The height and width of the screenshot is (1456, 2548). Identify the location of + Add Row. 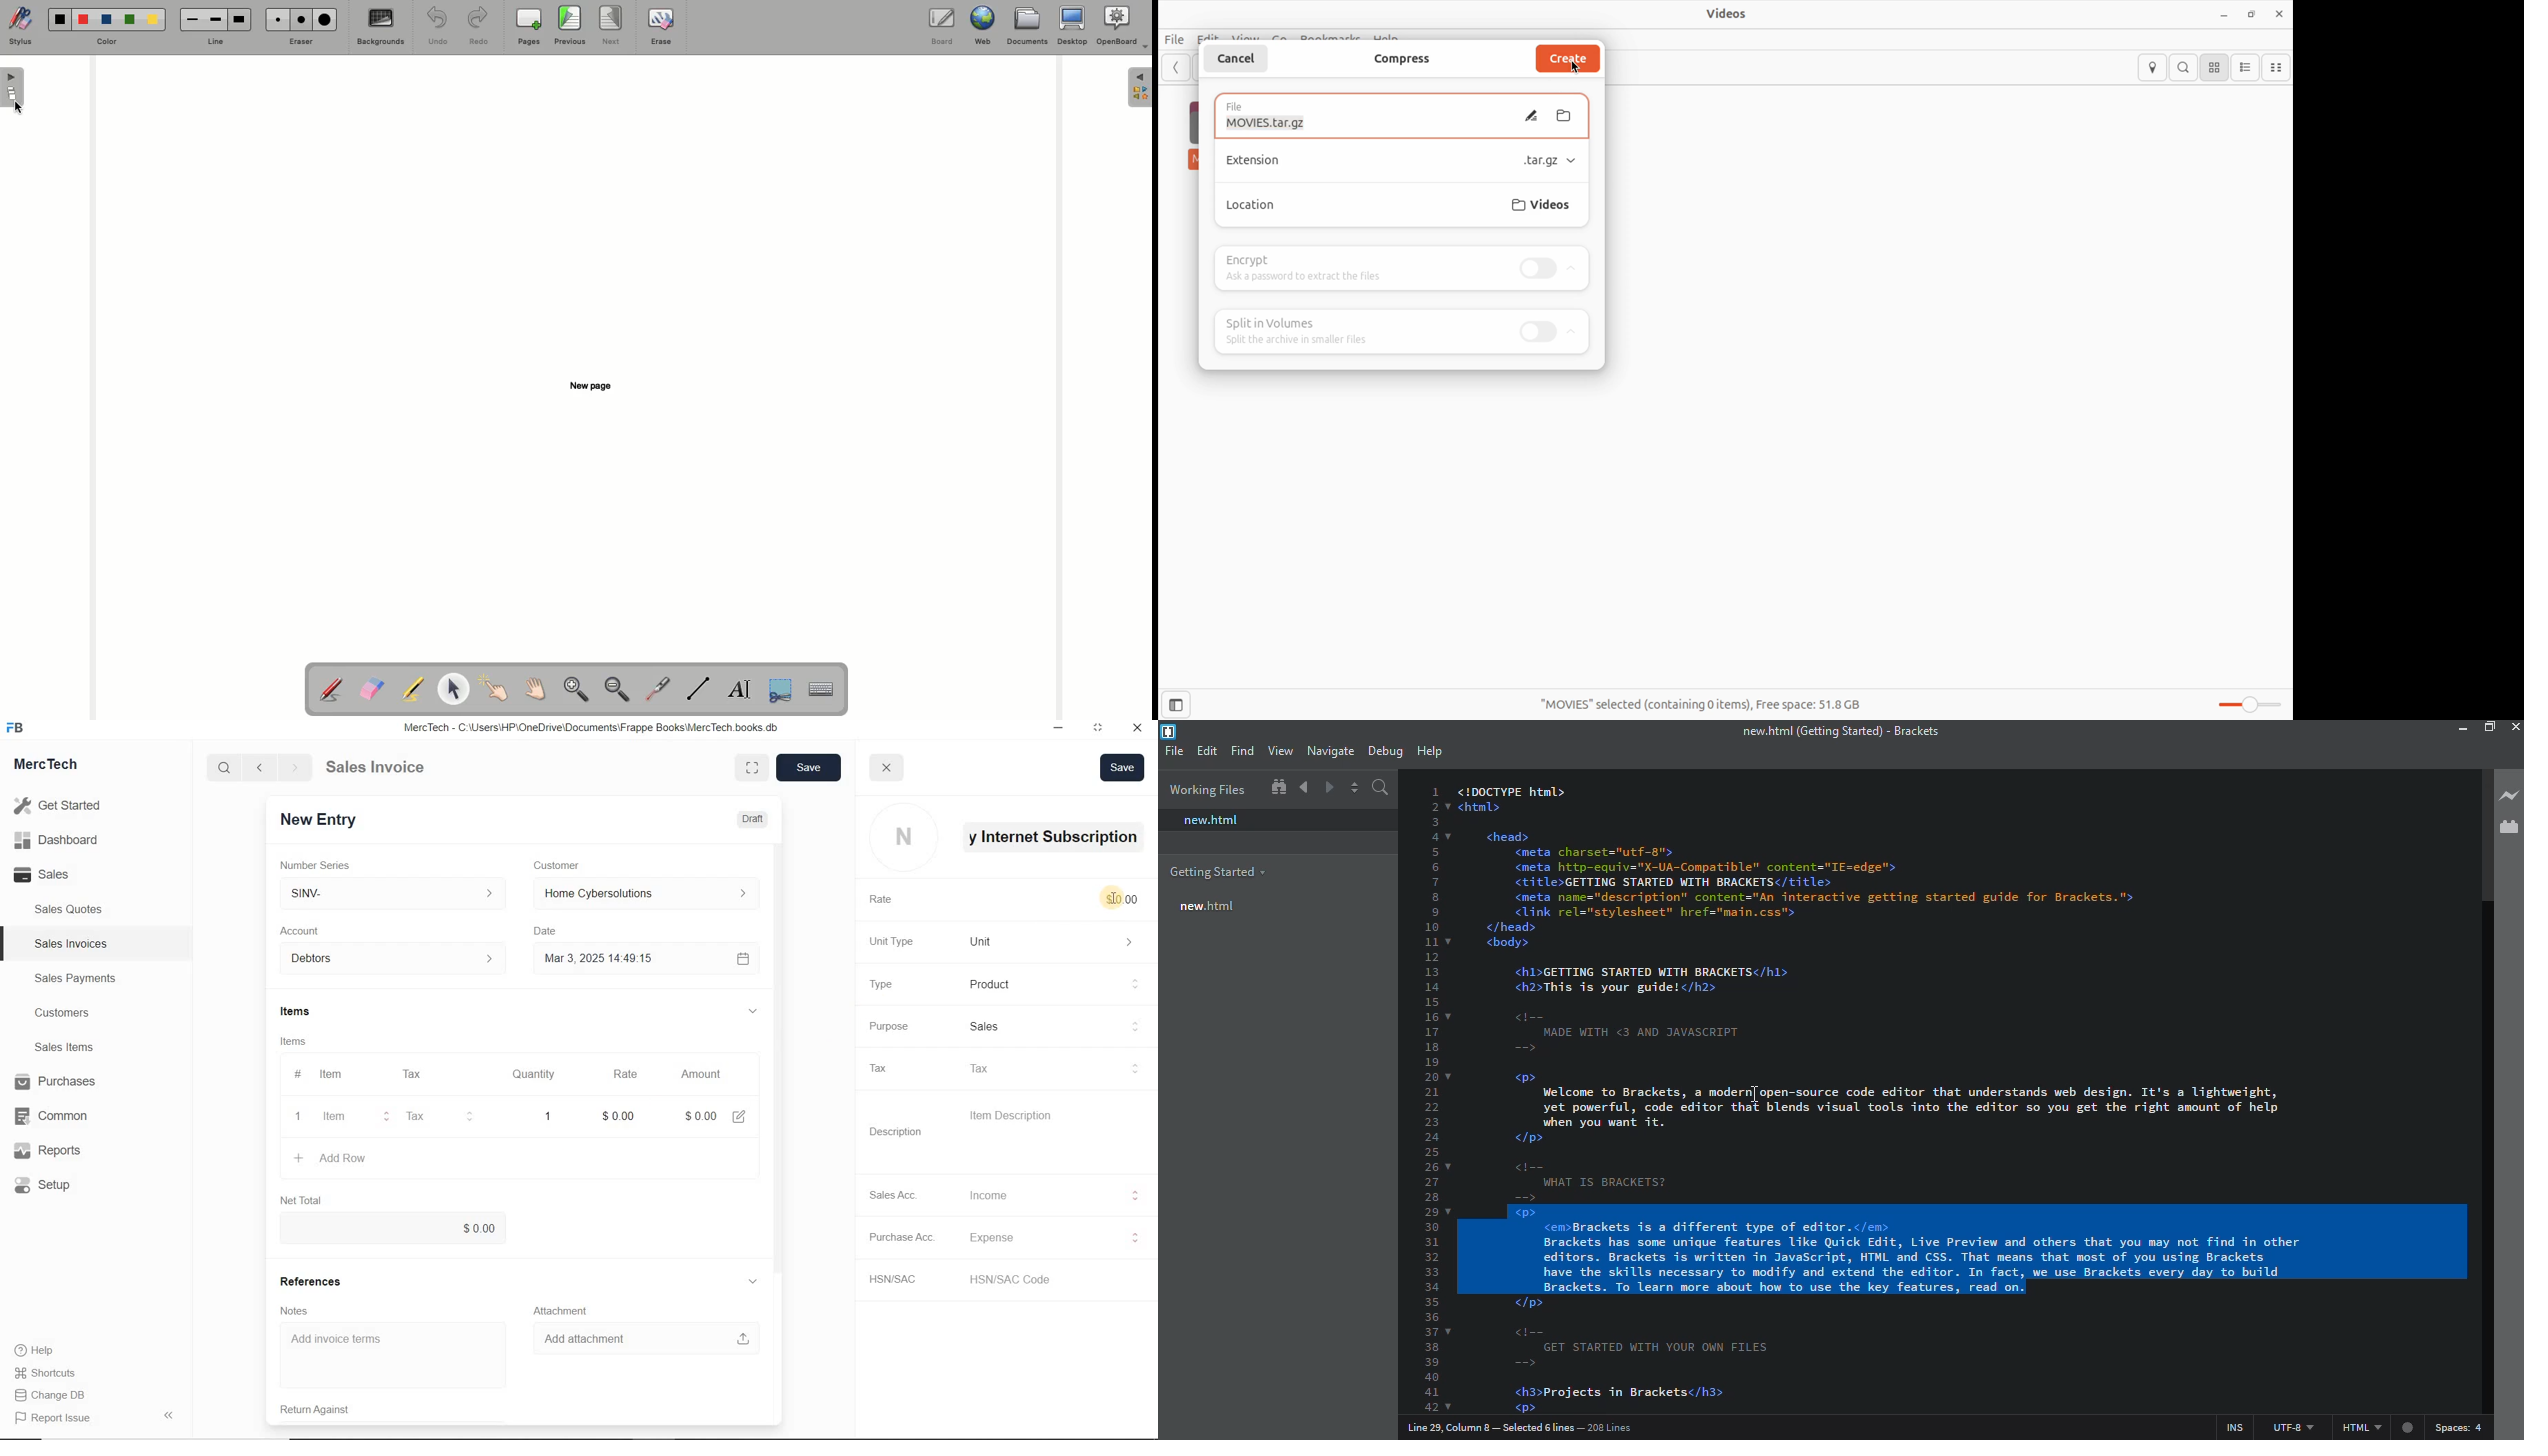
(346, 1159).